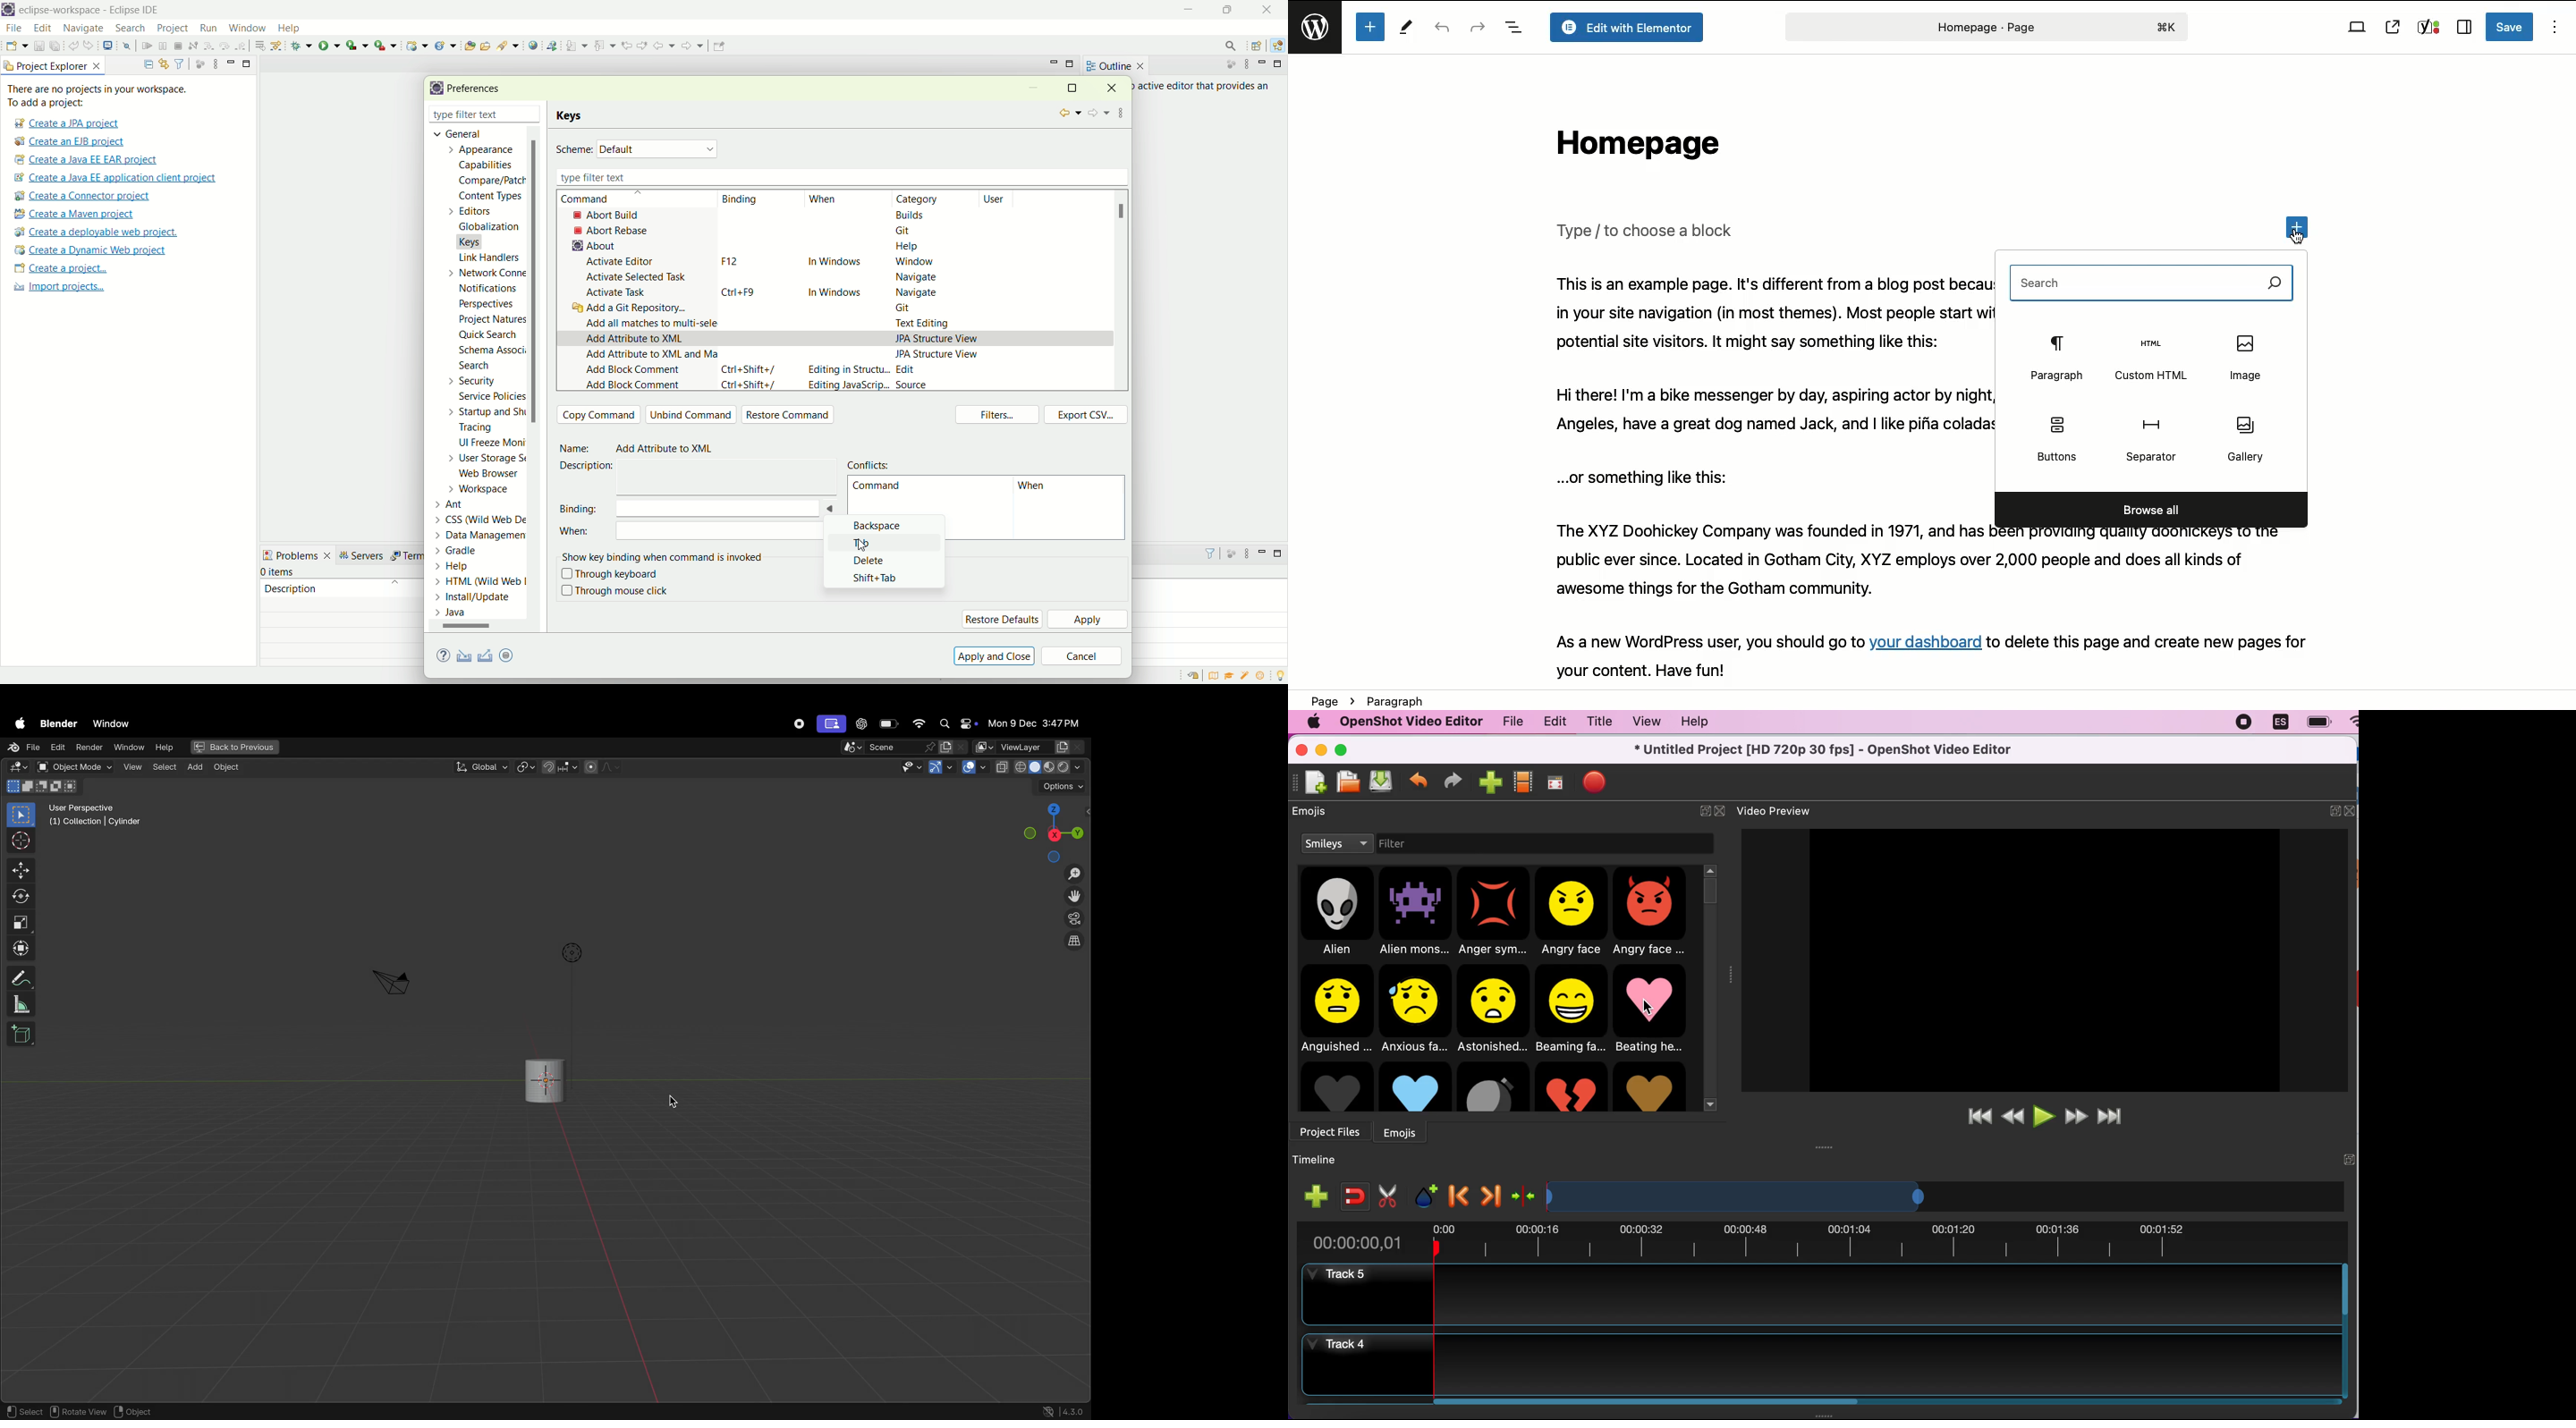 This screenshot has width=2576, height=1428. What do you see at coordinates (279, 572) in the screenshot?
I see `items` at bounding box center [279, 572].